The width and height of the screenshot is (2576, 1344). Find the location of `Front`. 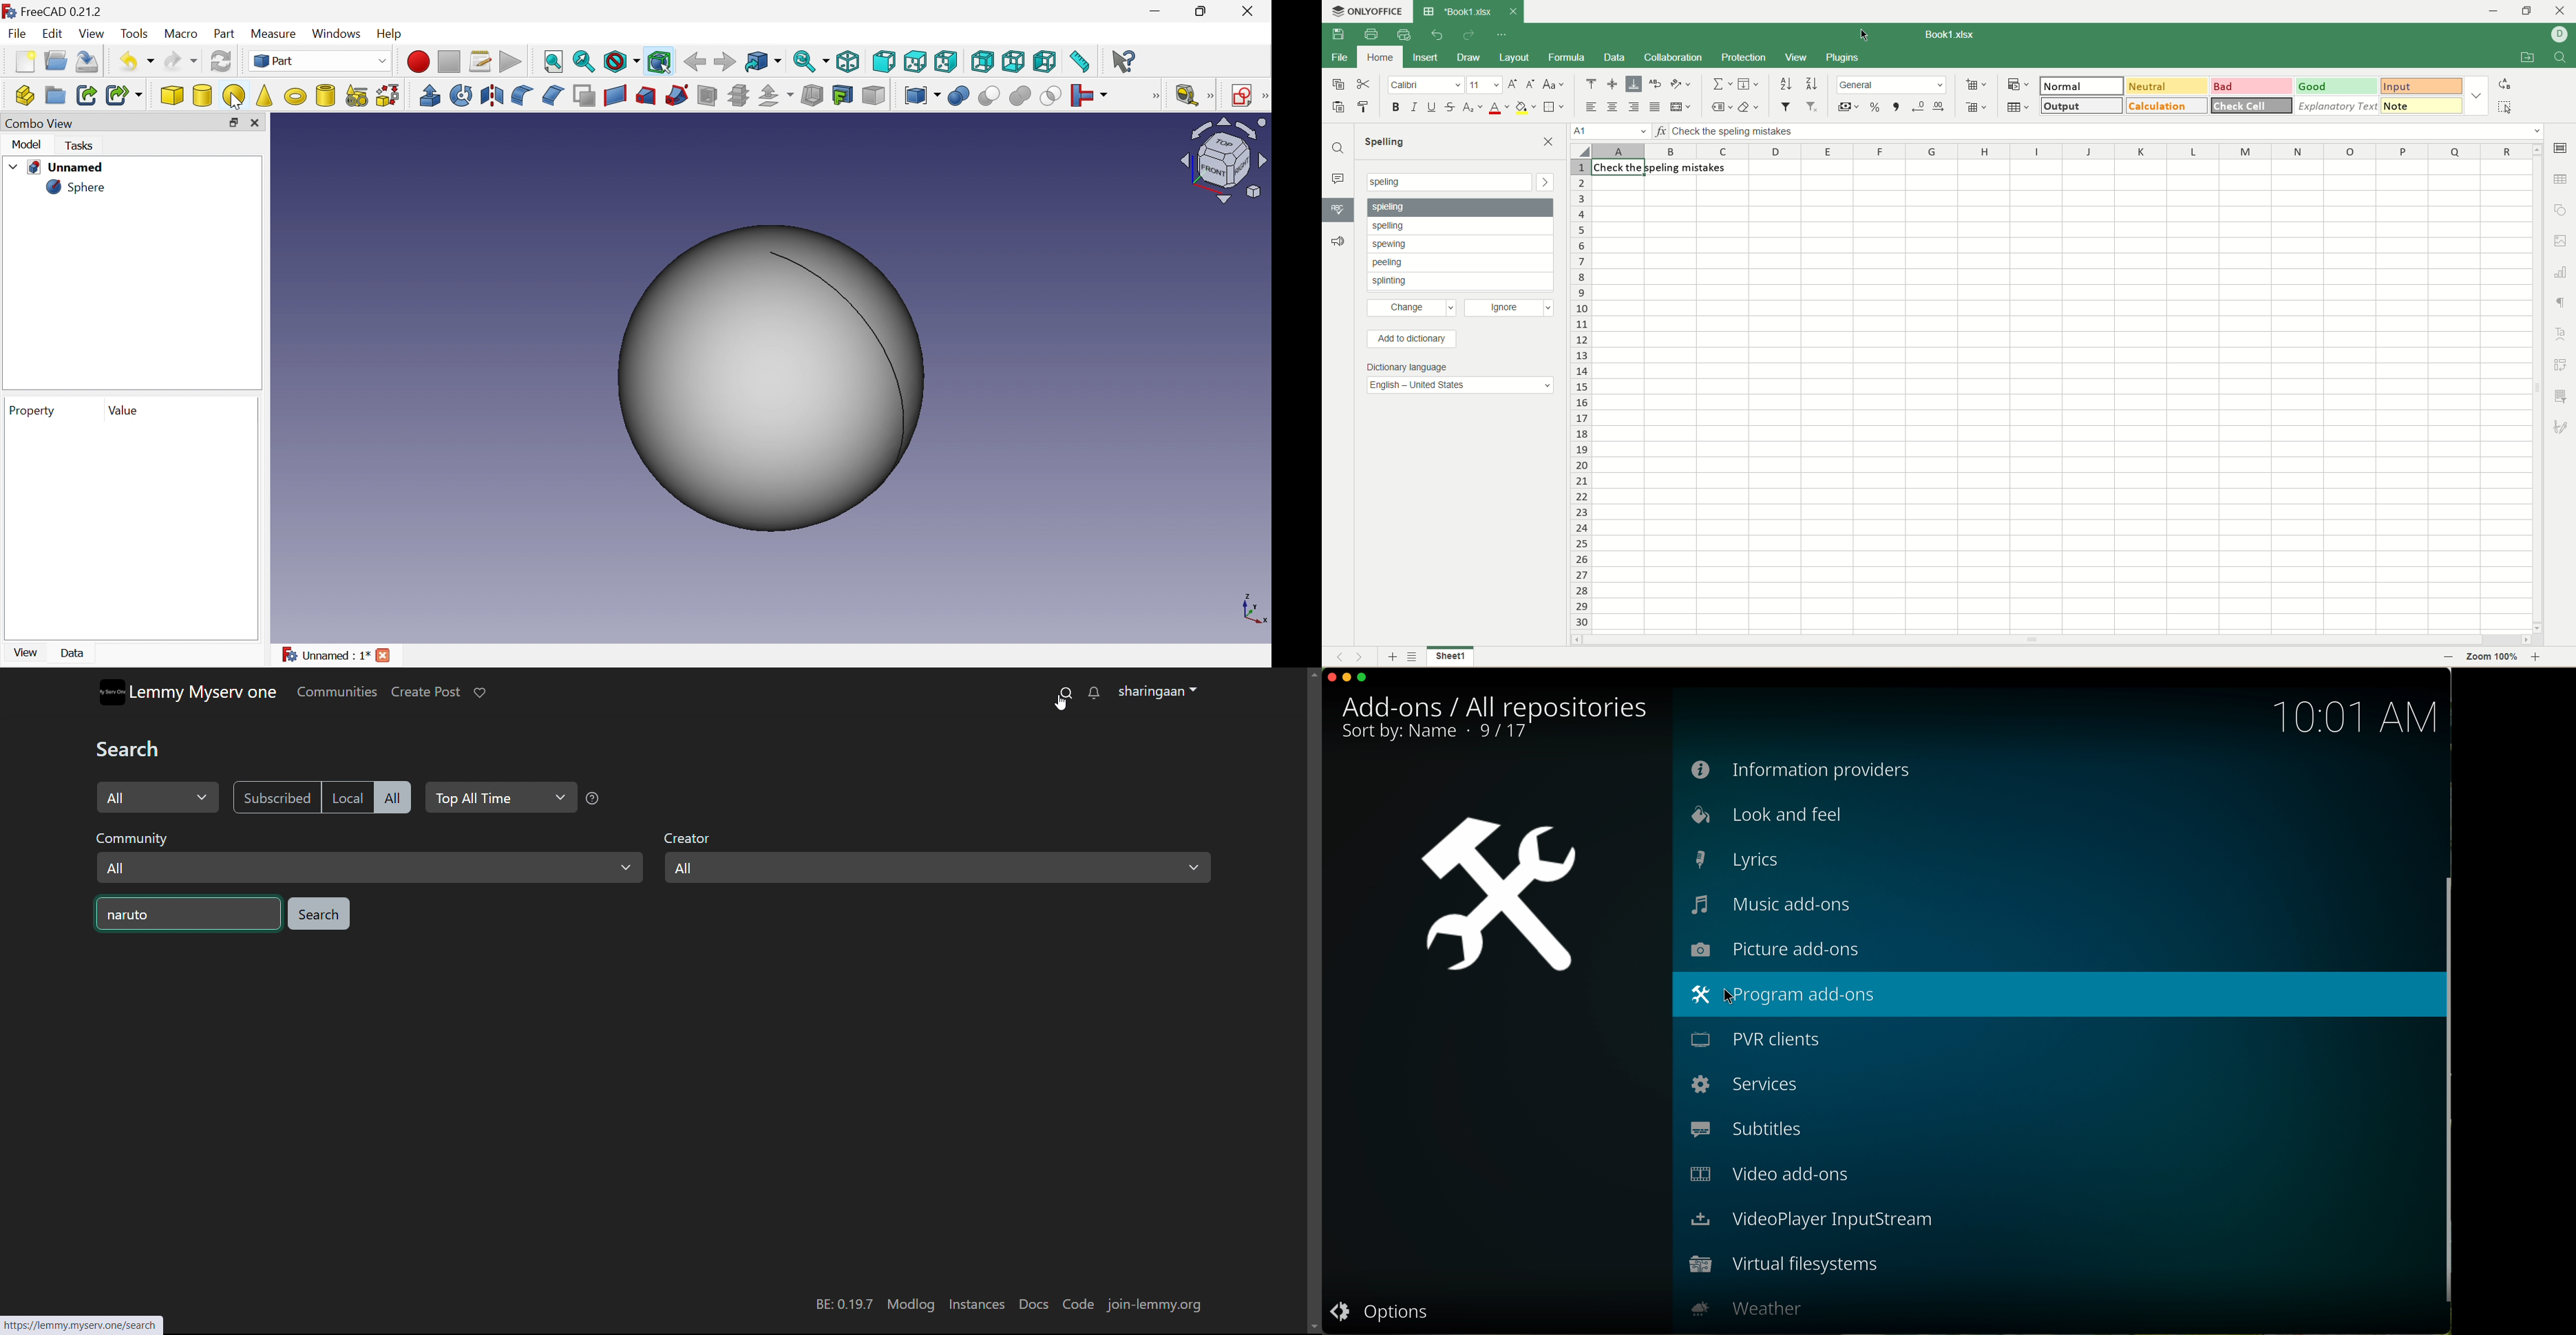

Front is located at coordinates (886, 62).